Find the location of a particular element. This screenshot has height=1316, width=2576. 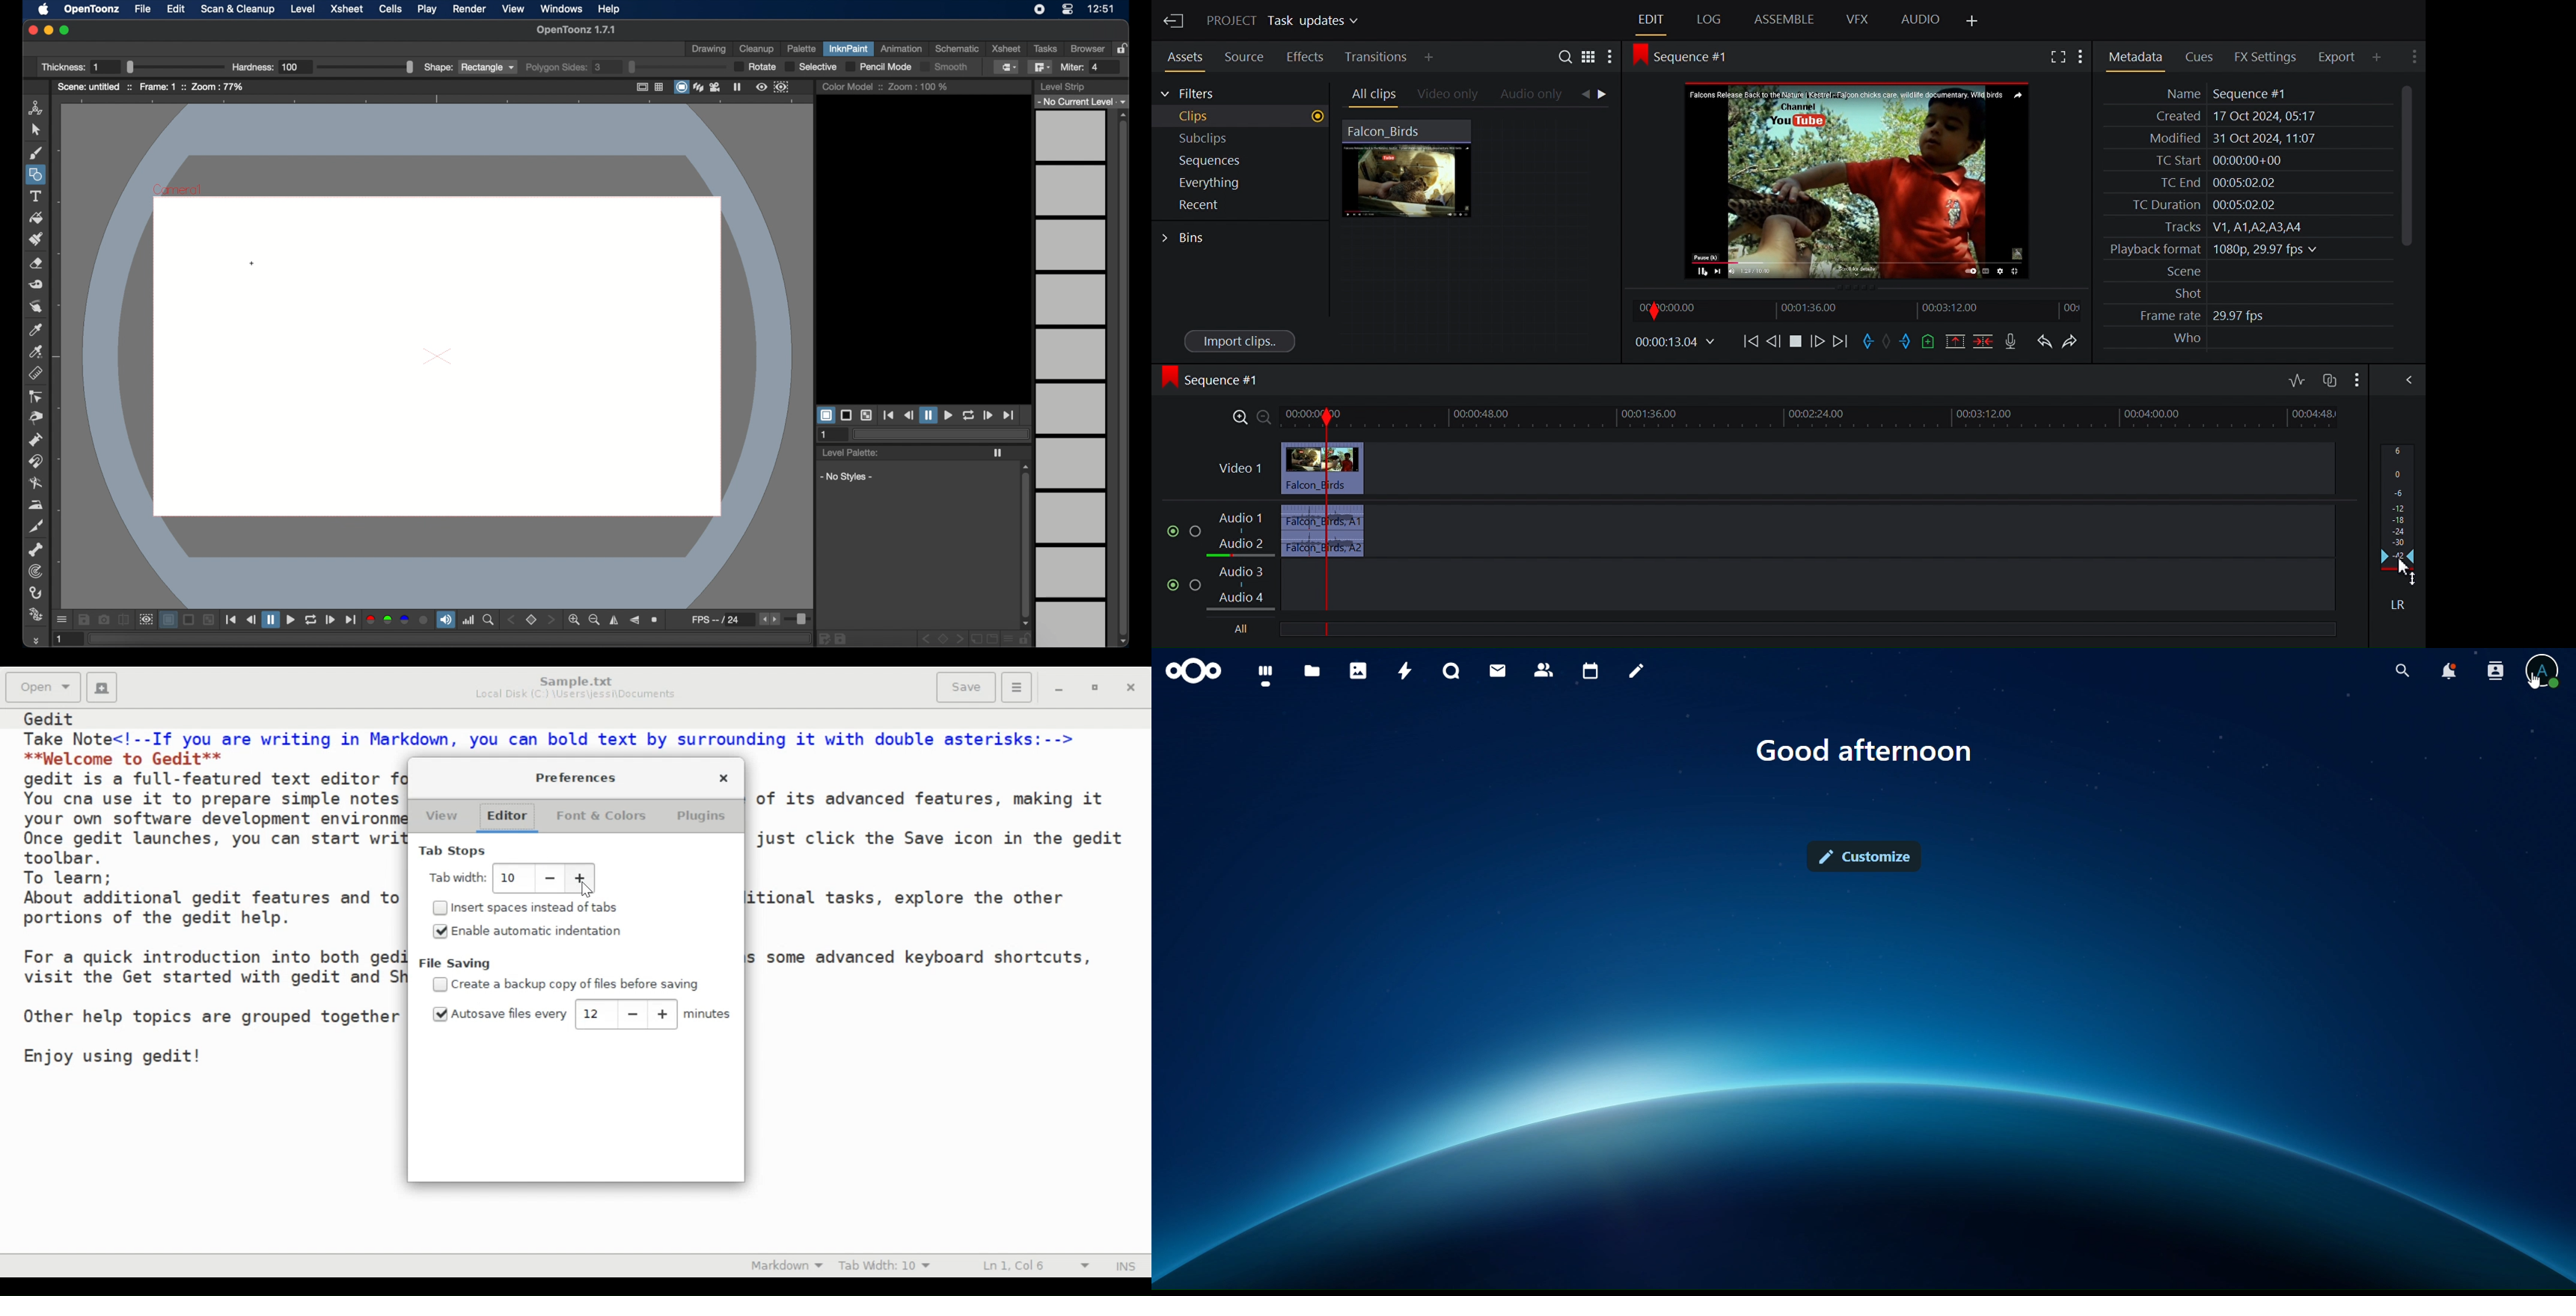

files is located at coordinates (1312, 672).